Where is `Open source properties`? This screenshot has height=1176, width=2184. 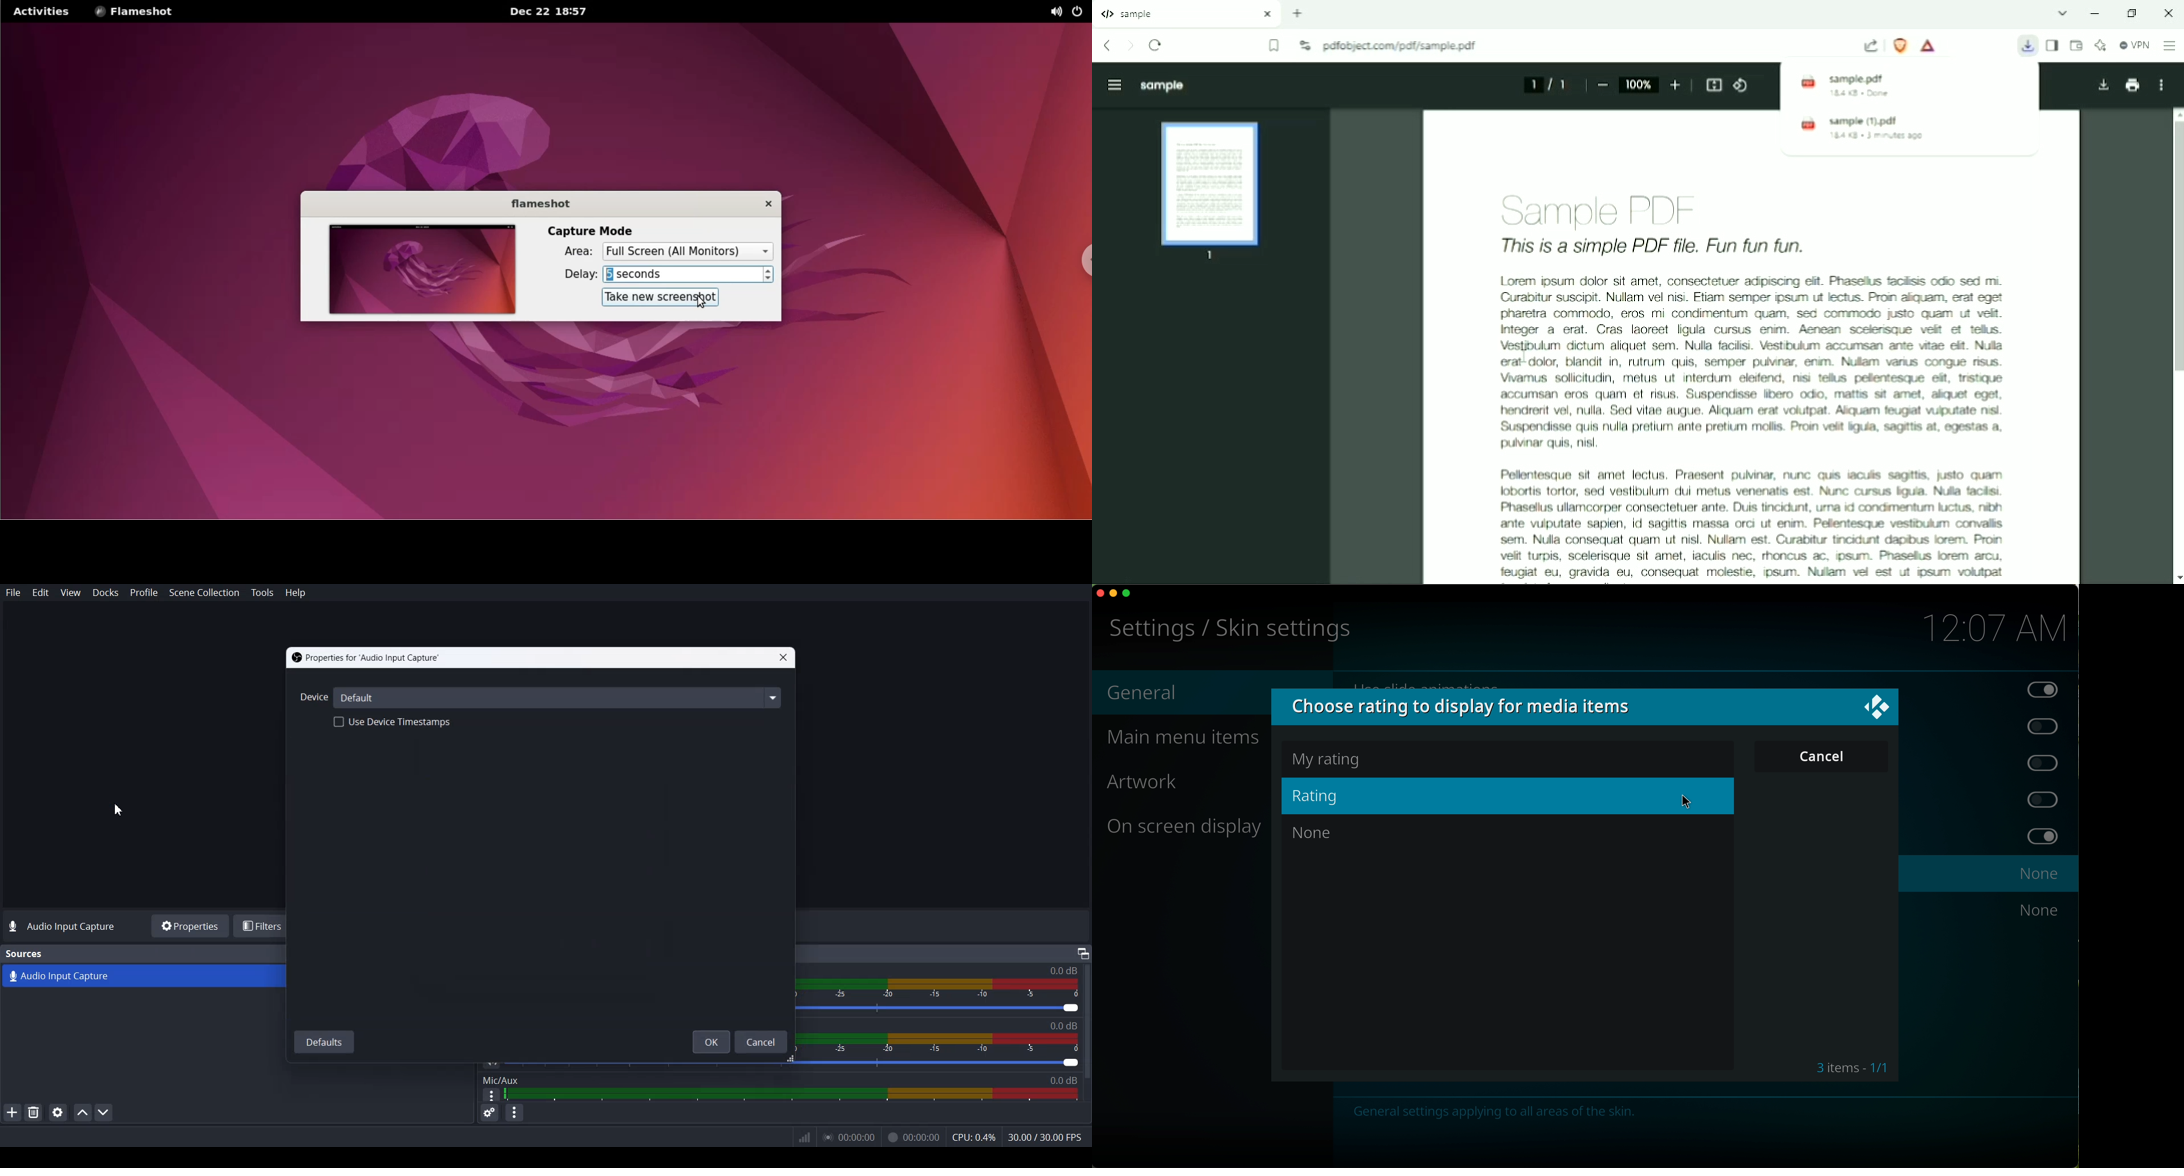 Open source properties is located at coordinates (57, 1112).